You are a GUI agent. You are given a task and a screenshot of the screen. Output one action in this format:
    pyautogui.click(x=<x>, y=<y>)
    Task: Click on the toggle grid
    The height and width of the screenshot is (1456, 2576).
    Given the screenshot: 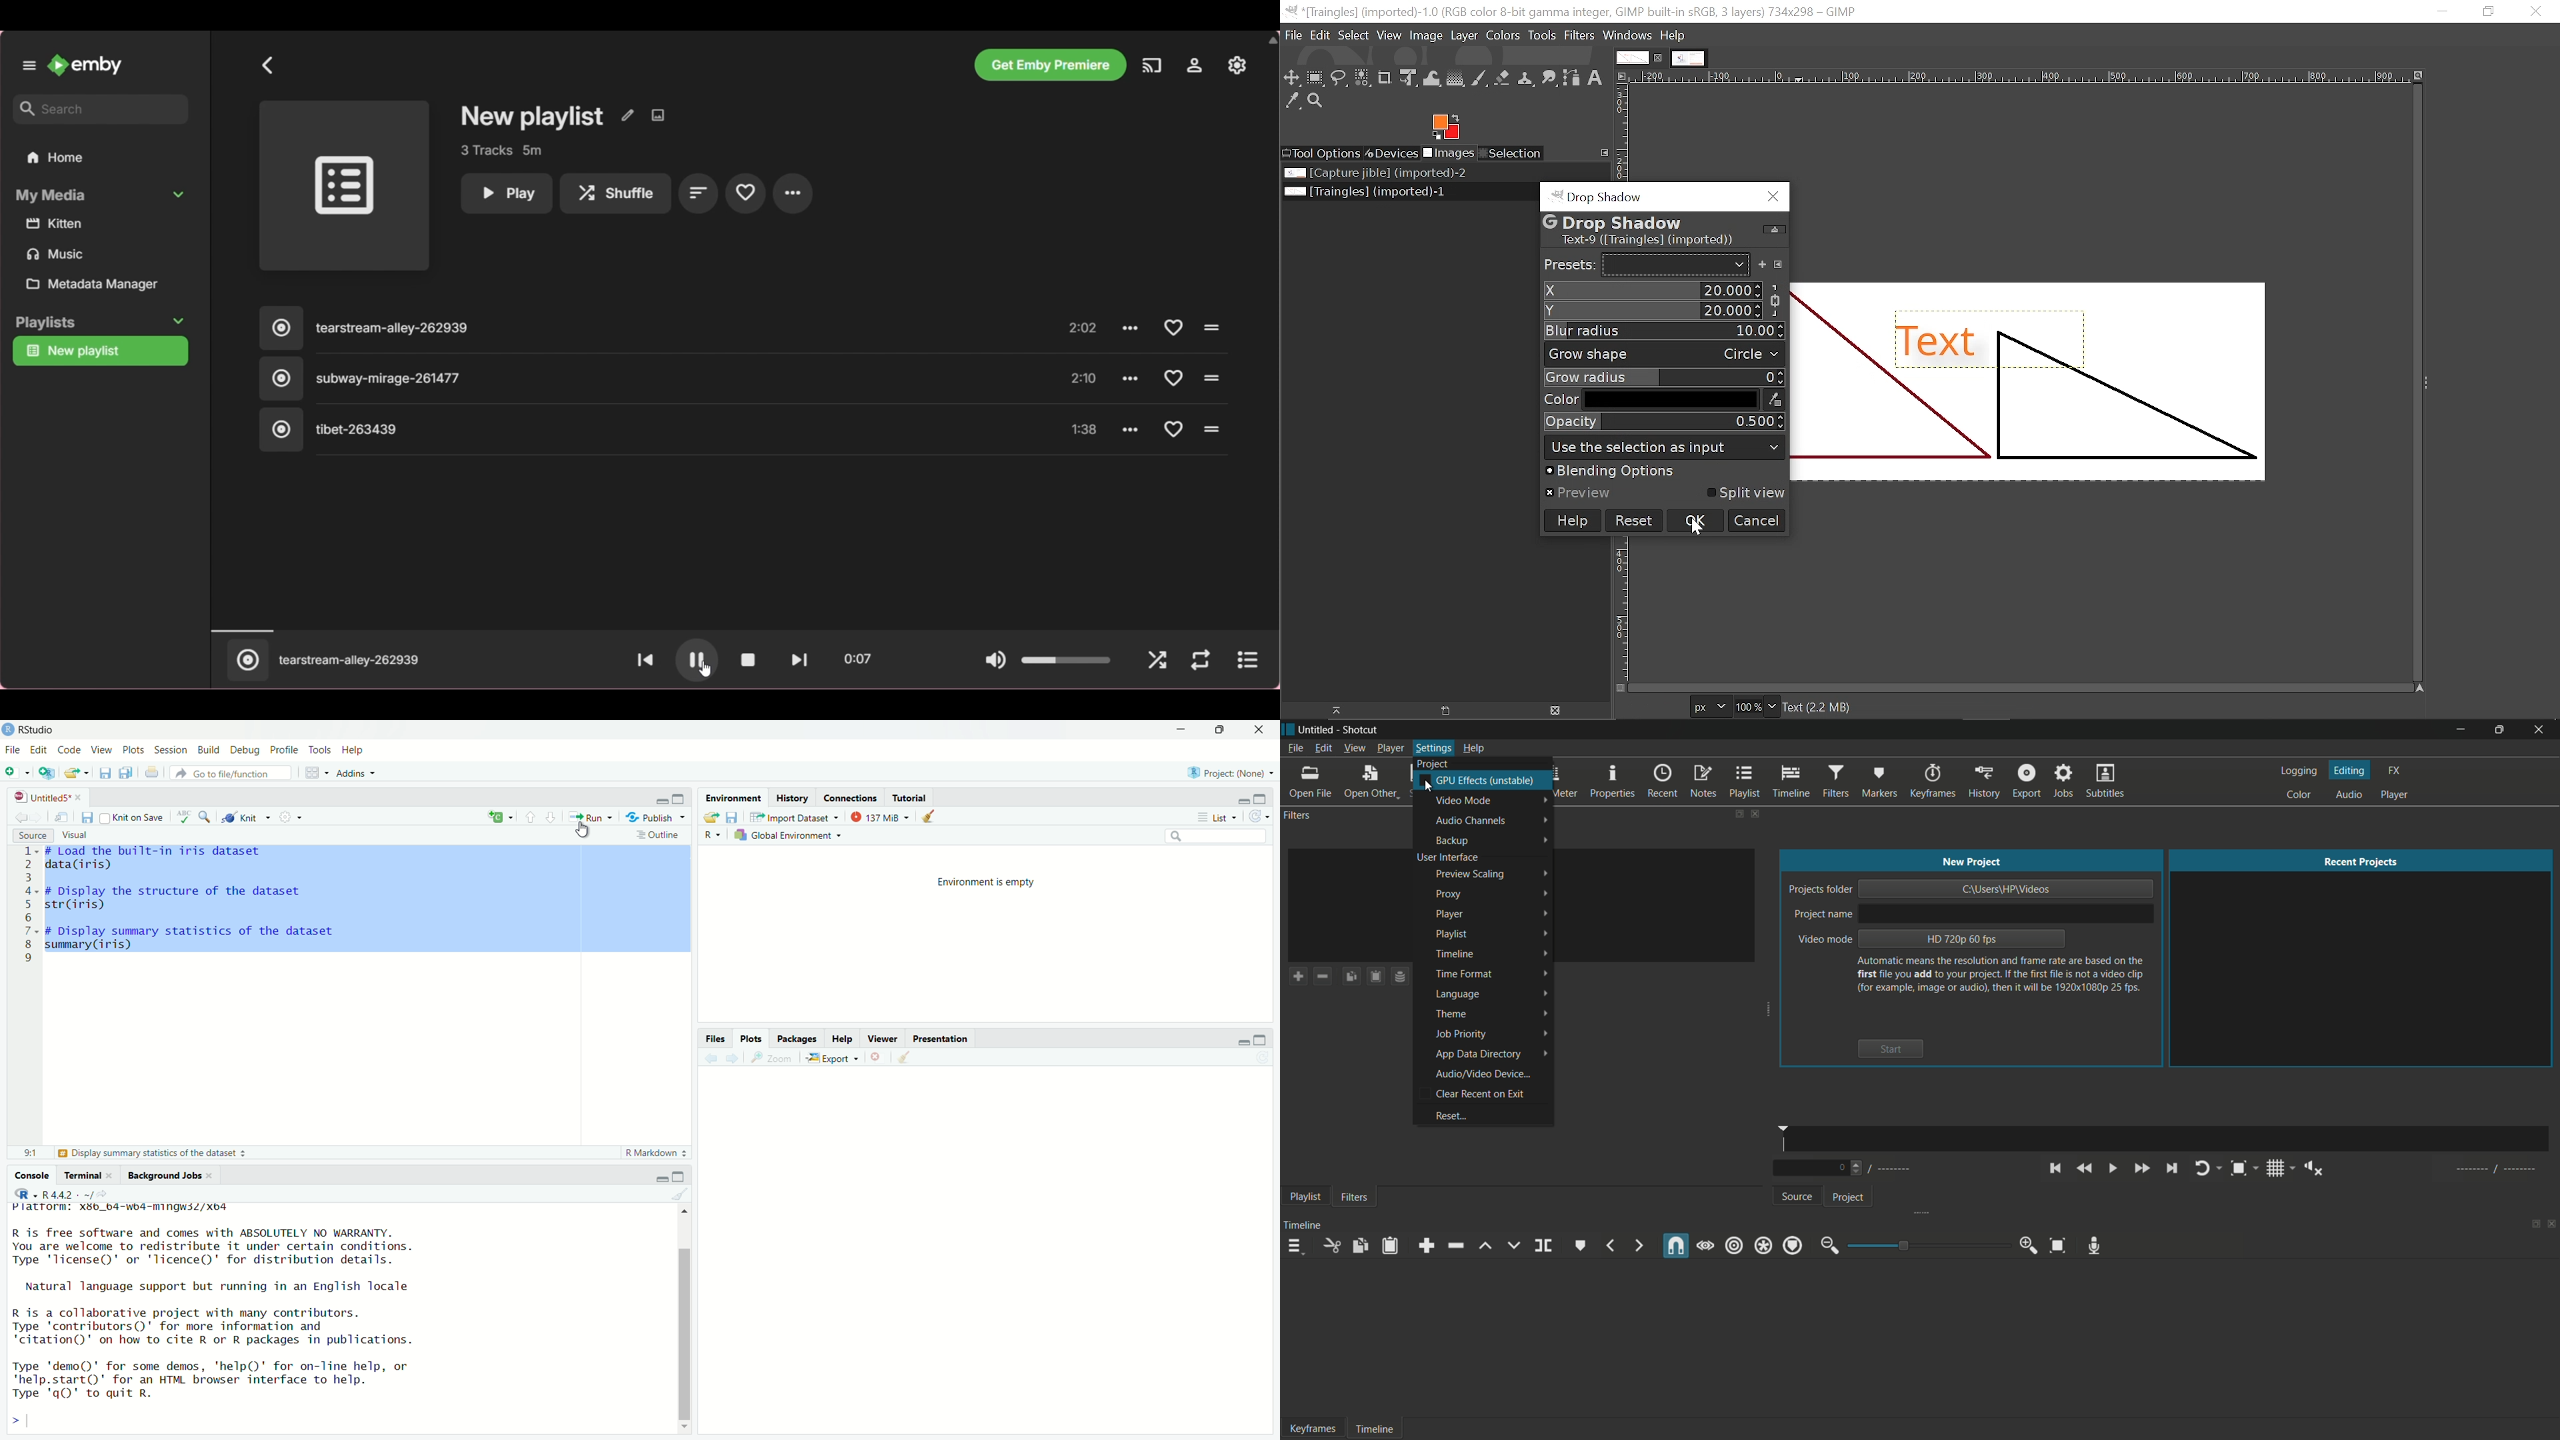 What is the action you would take?
    pyautogui.click(x=2275, y=1169)
    